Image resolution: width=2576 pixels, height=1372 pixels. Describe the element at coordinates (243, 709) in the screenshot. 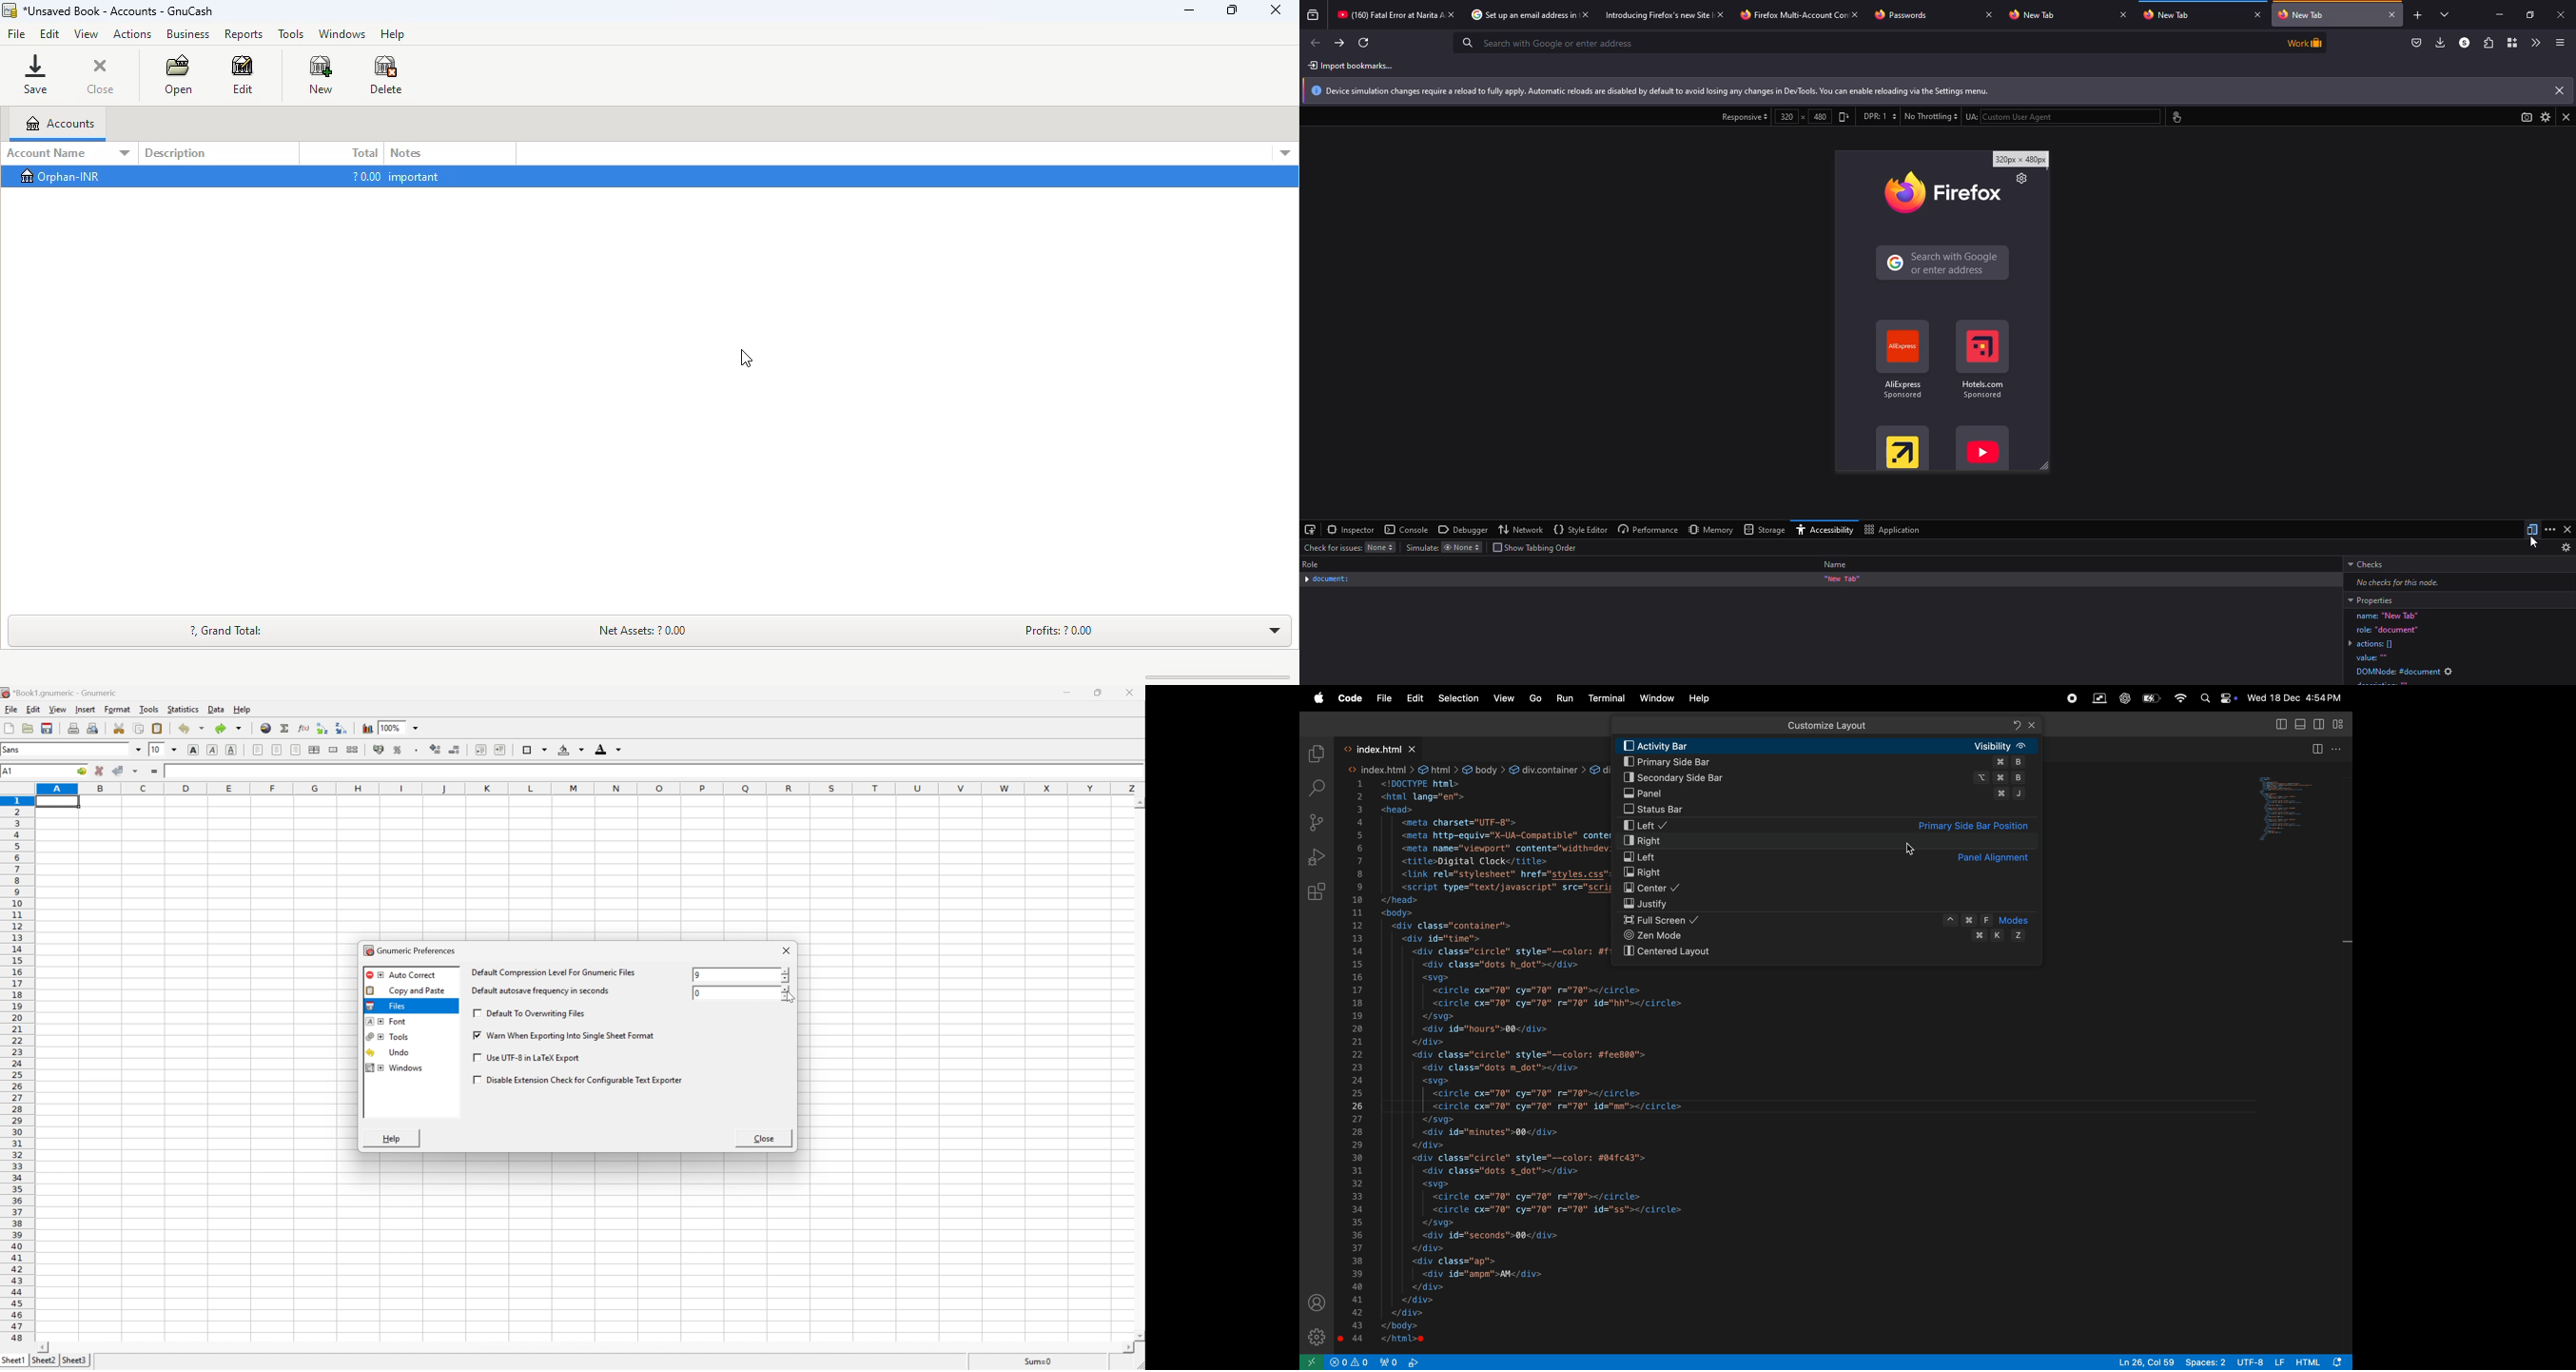

I see `help` at that location.